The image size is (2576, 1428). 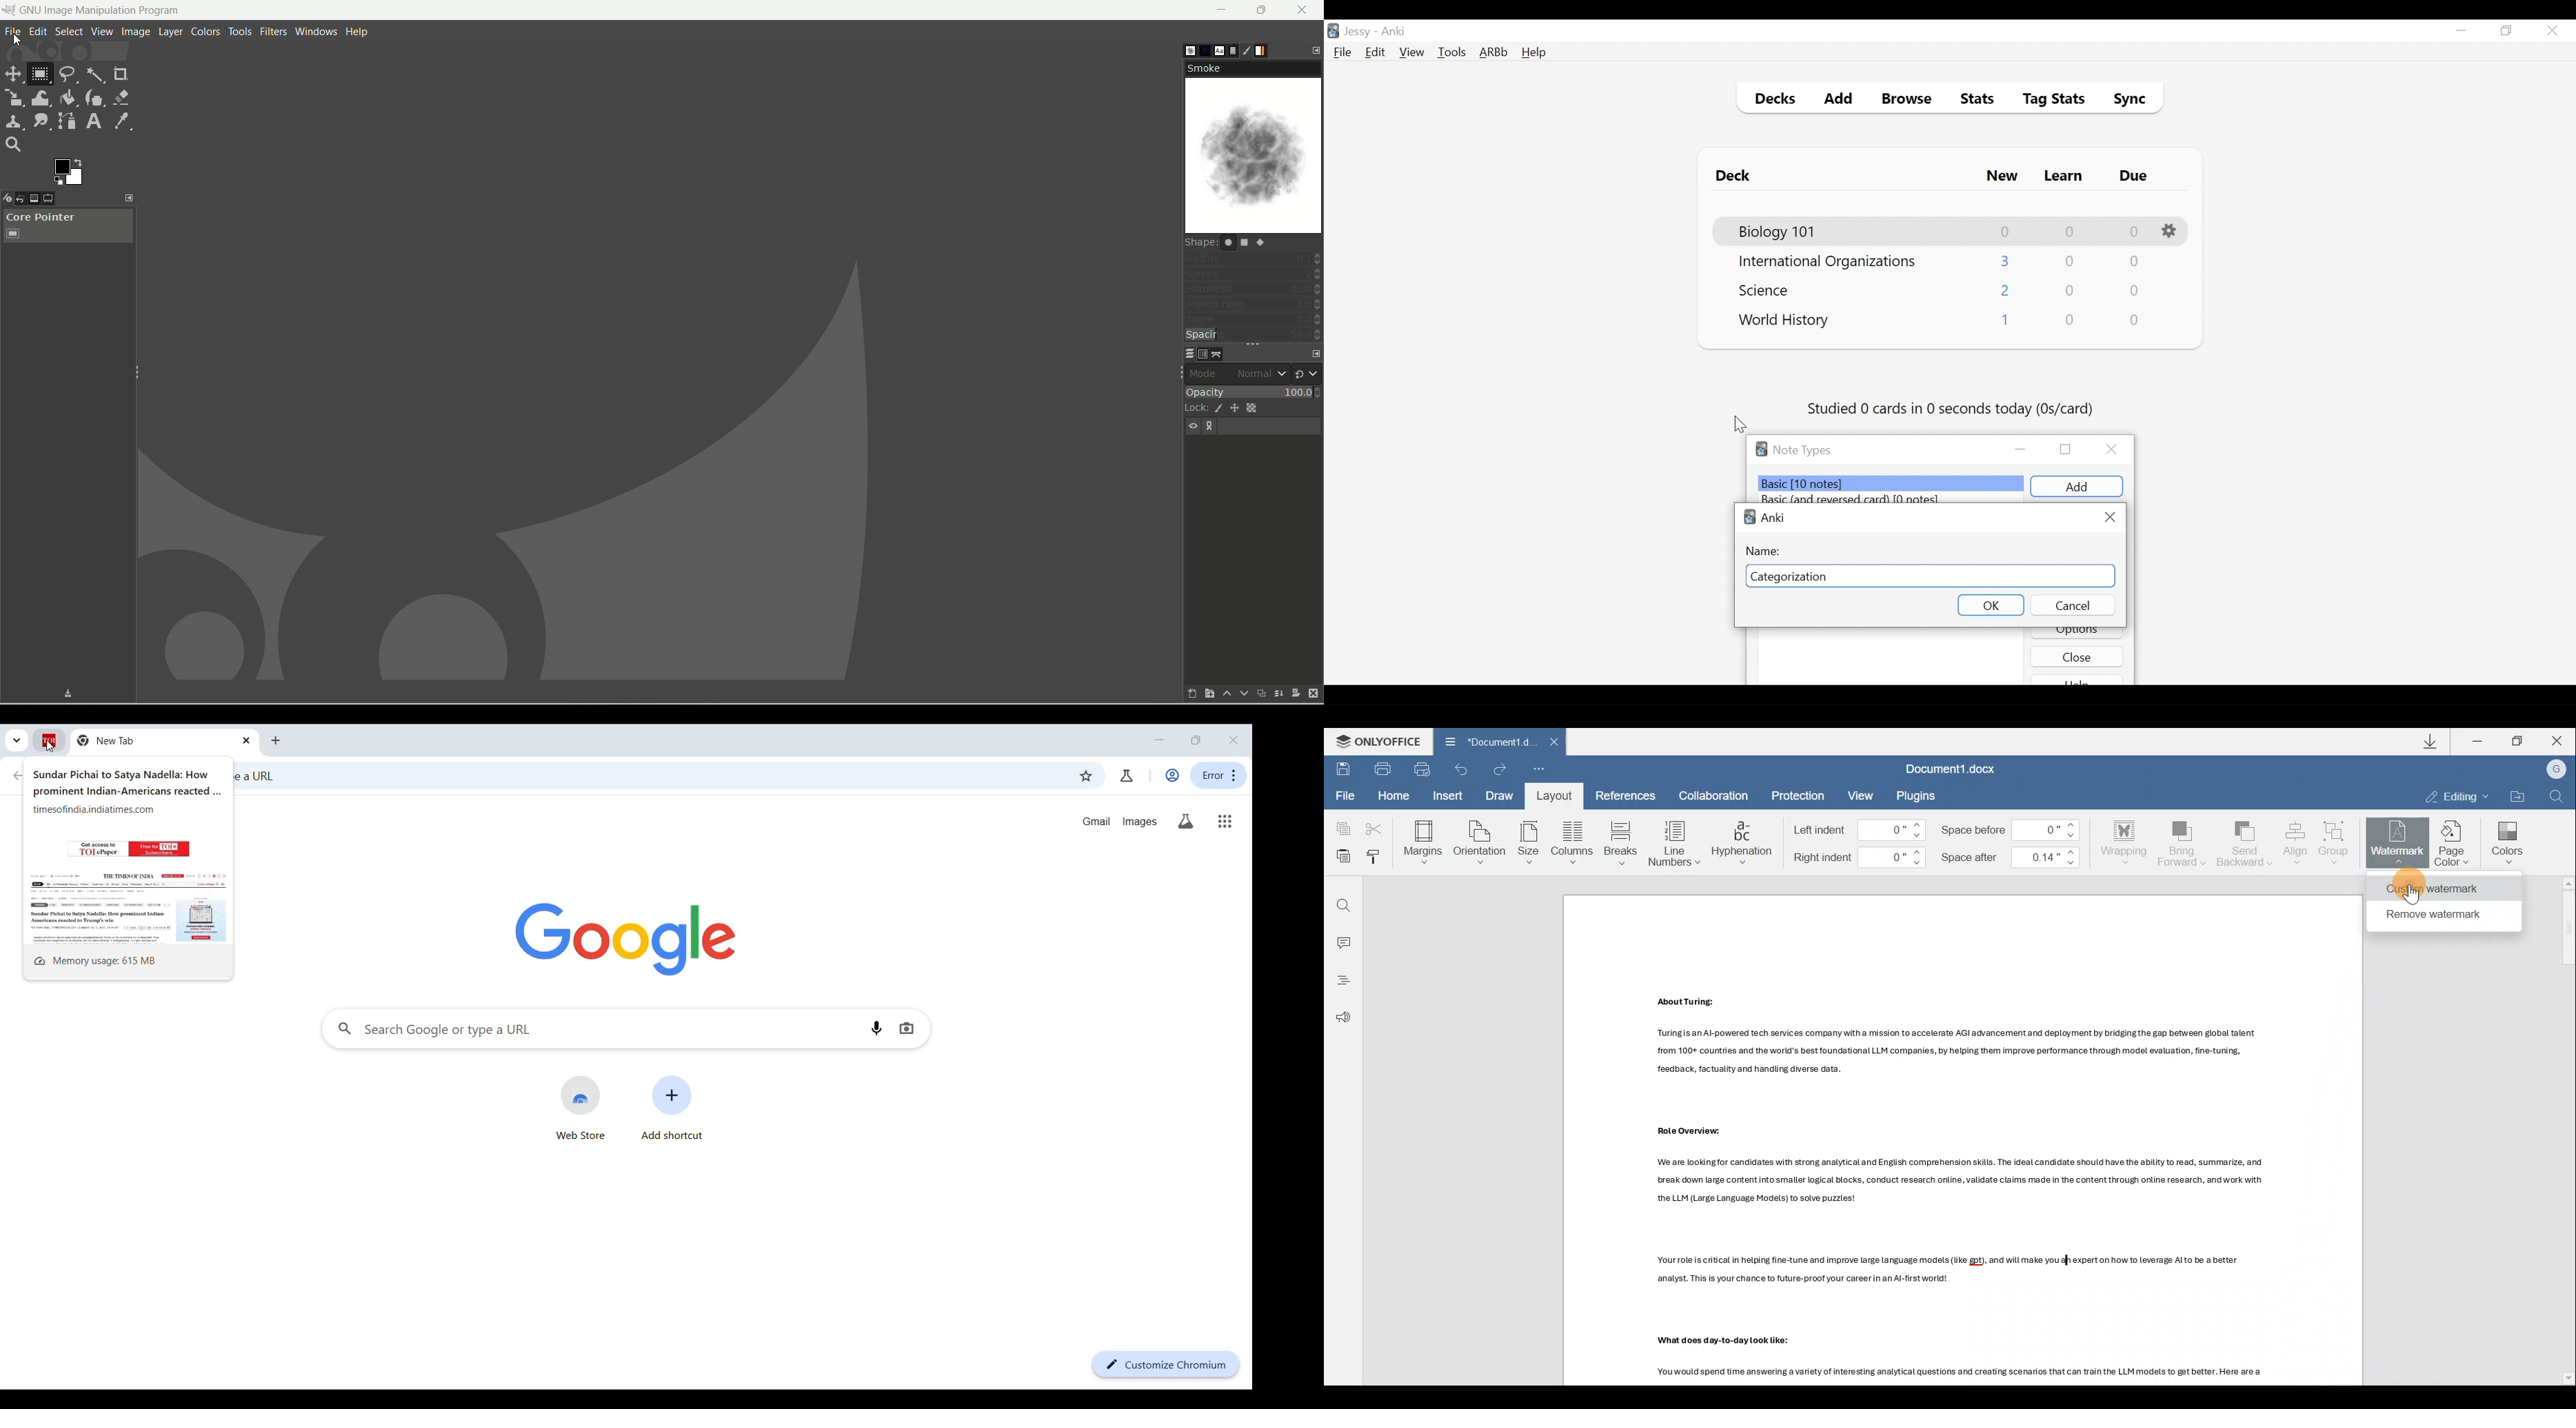 I want to click on create a new layer and add it to image, so click(x=1191, y=695).